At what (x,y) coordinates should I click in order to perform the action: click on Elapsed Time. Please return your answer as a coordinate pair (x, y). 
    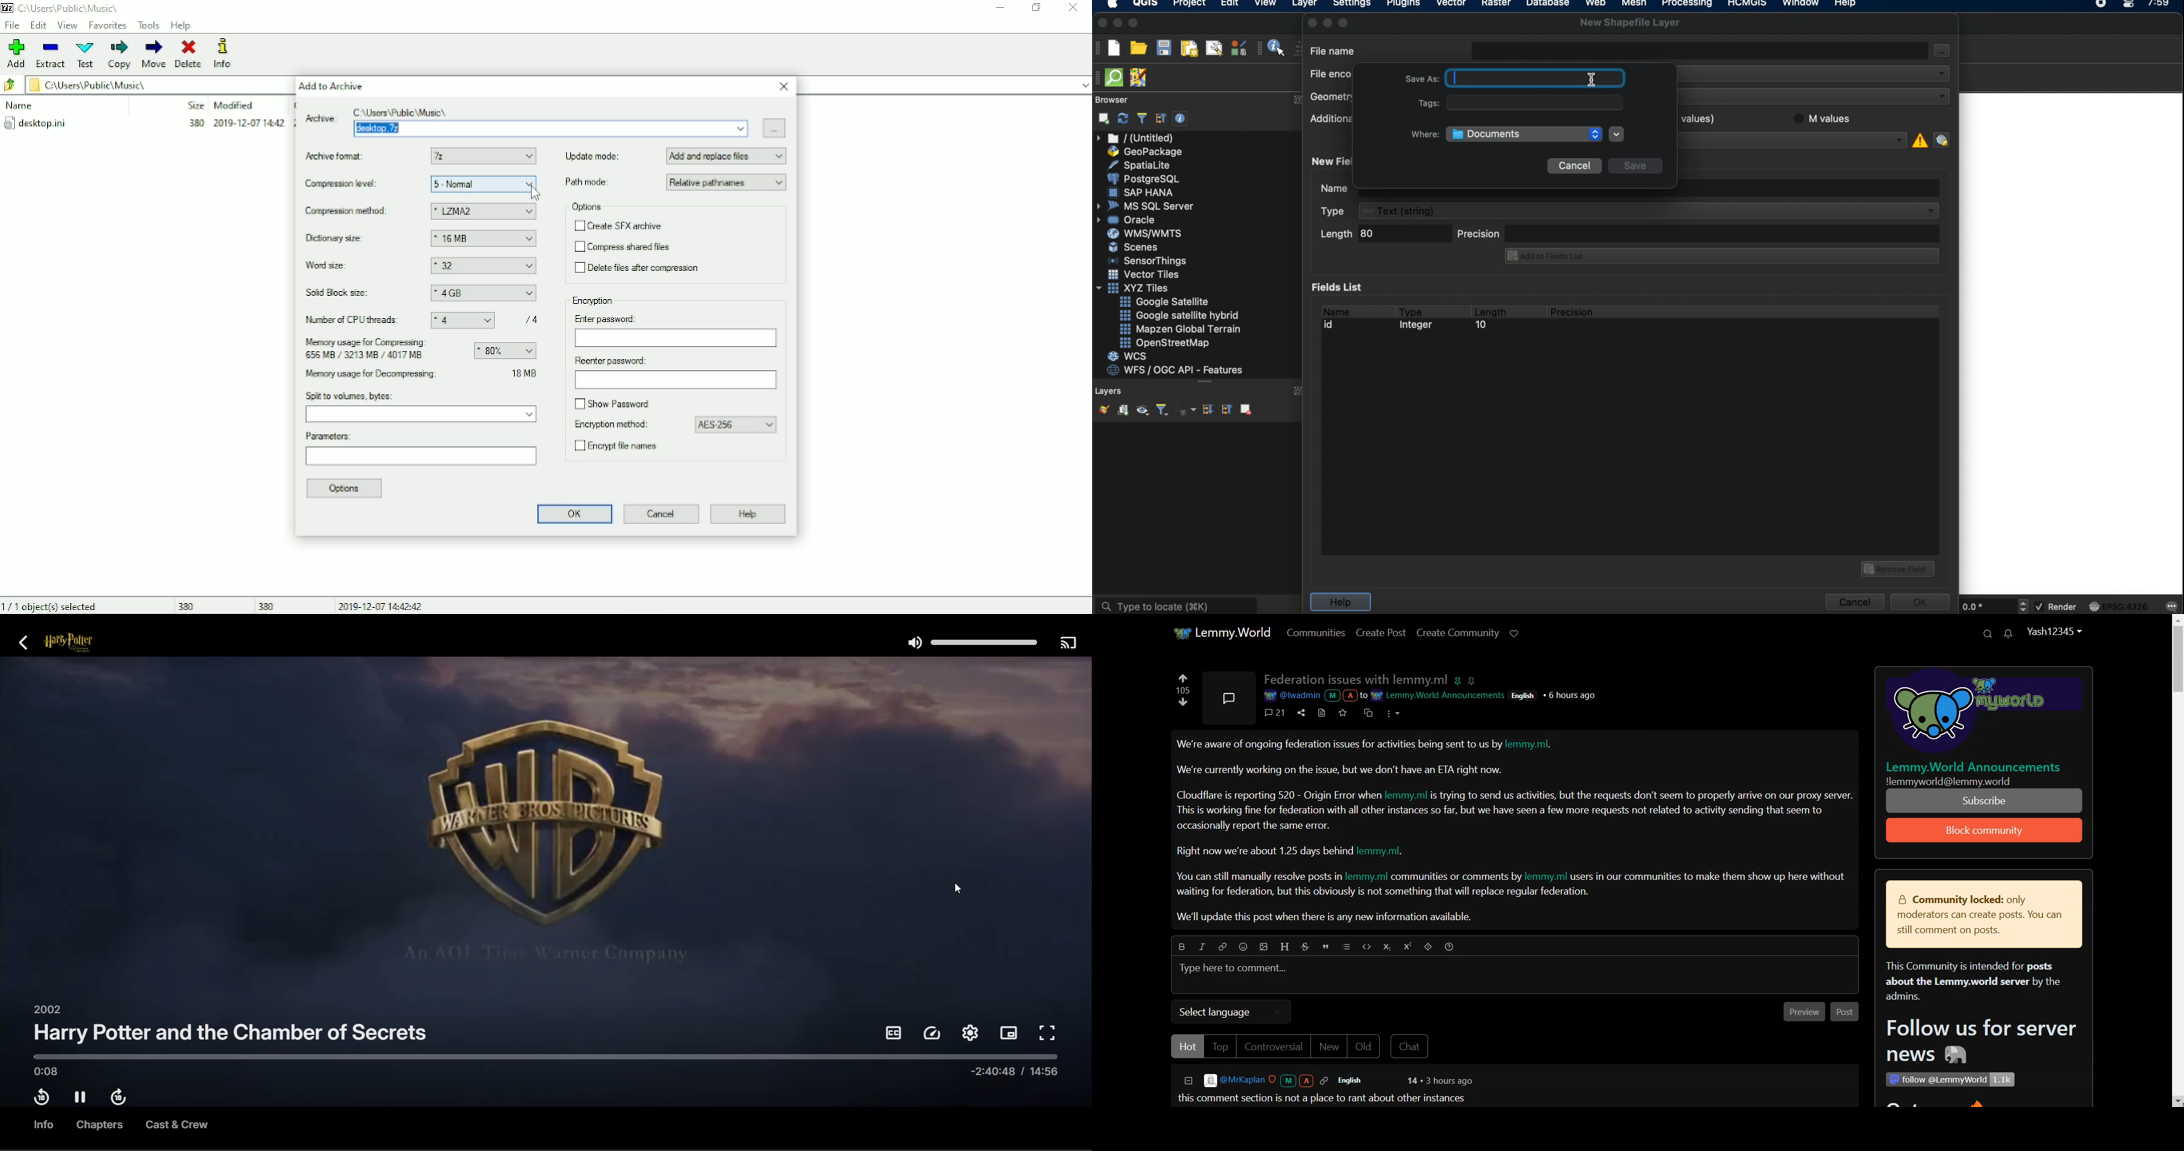
    Looking at the image, I should click on (50, 1074).